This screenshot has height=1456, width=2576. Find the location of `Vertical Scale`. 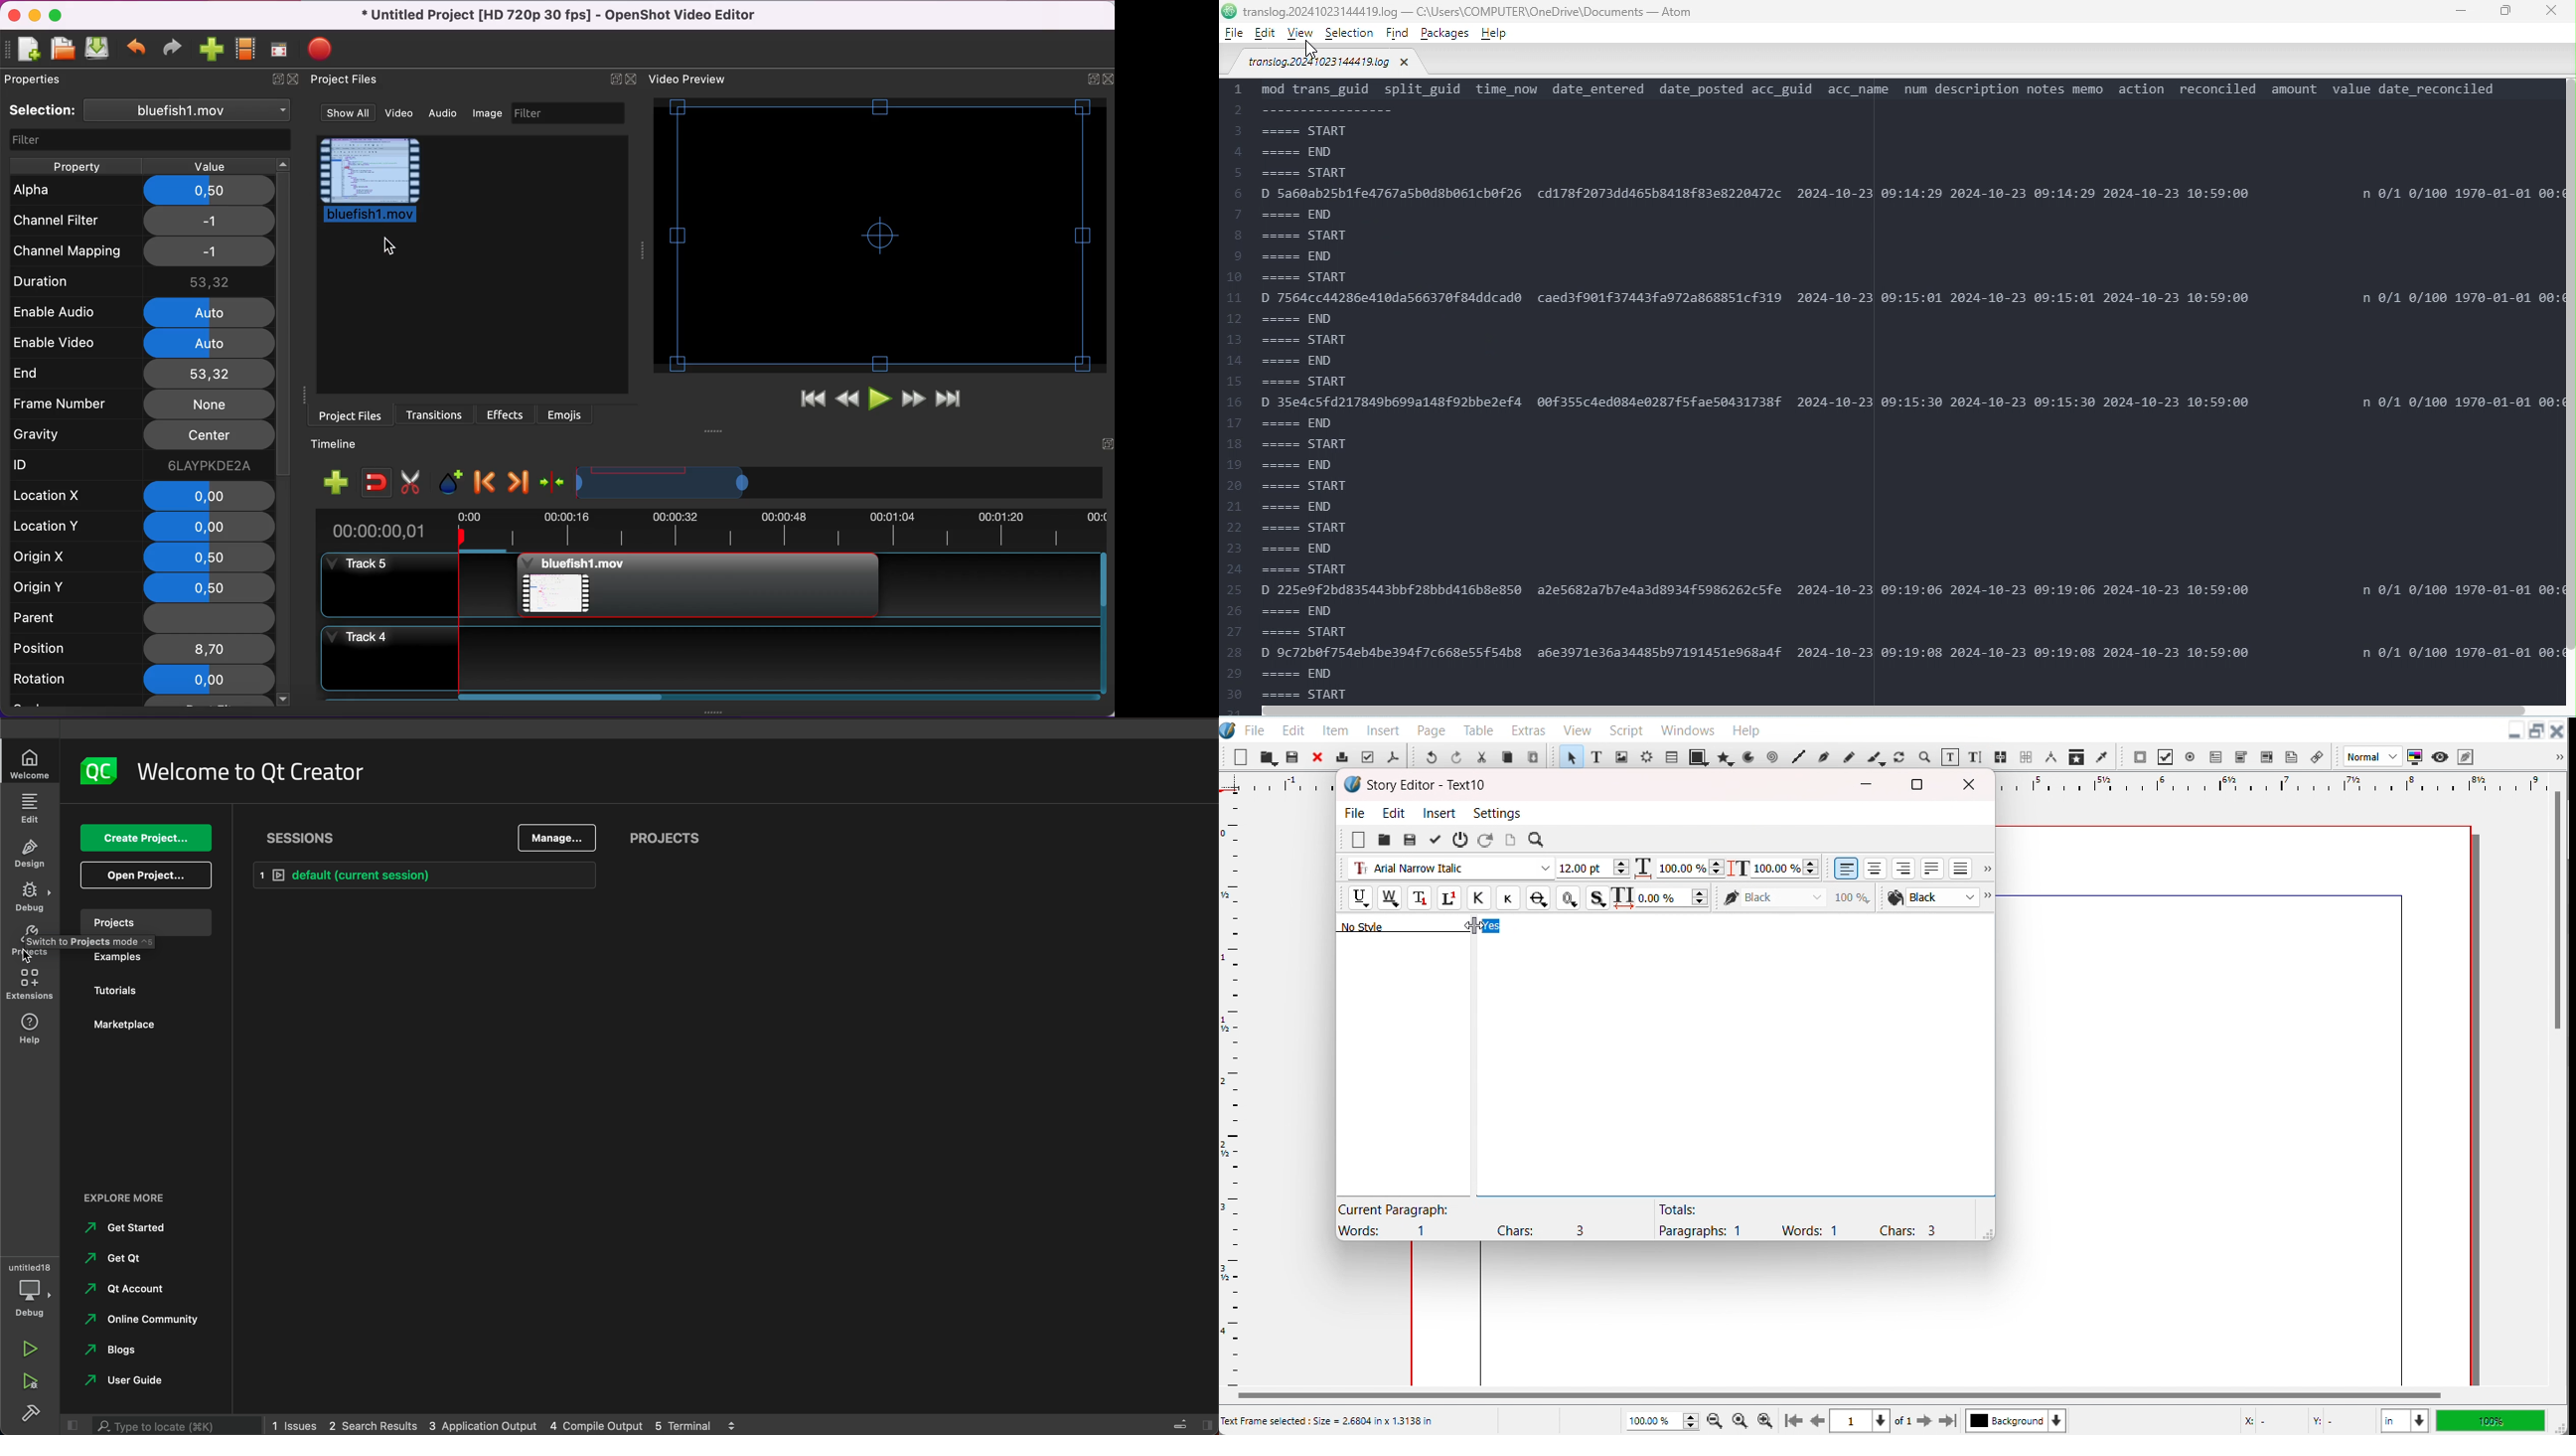

Vertical Scale is located at coordinates (1231, 1087).